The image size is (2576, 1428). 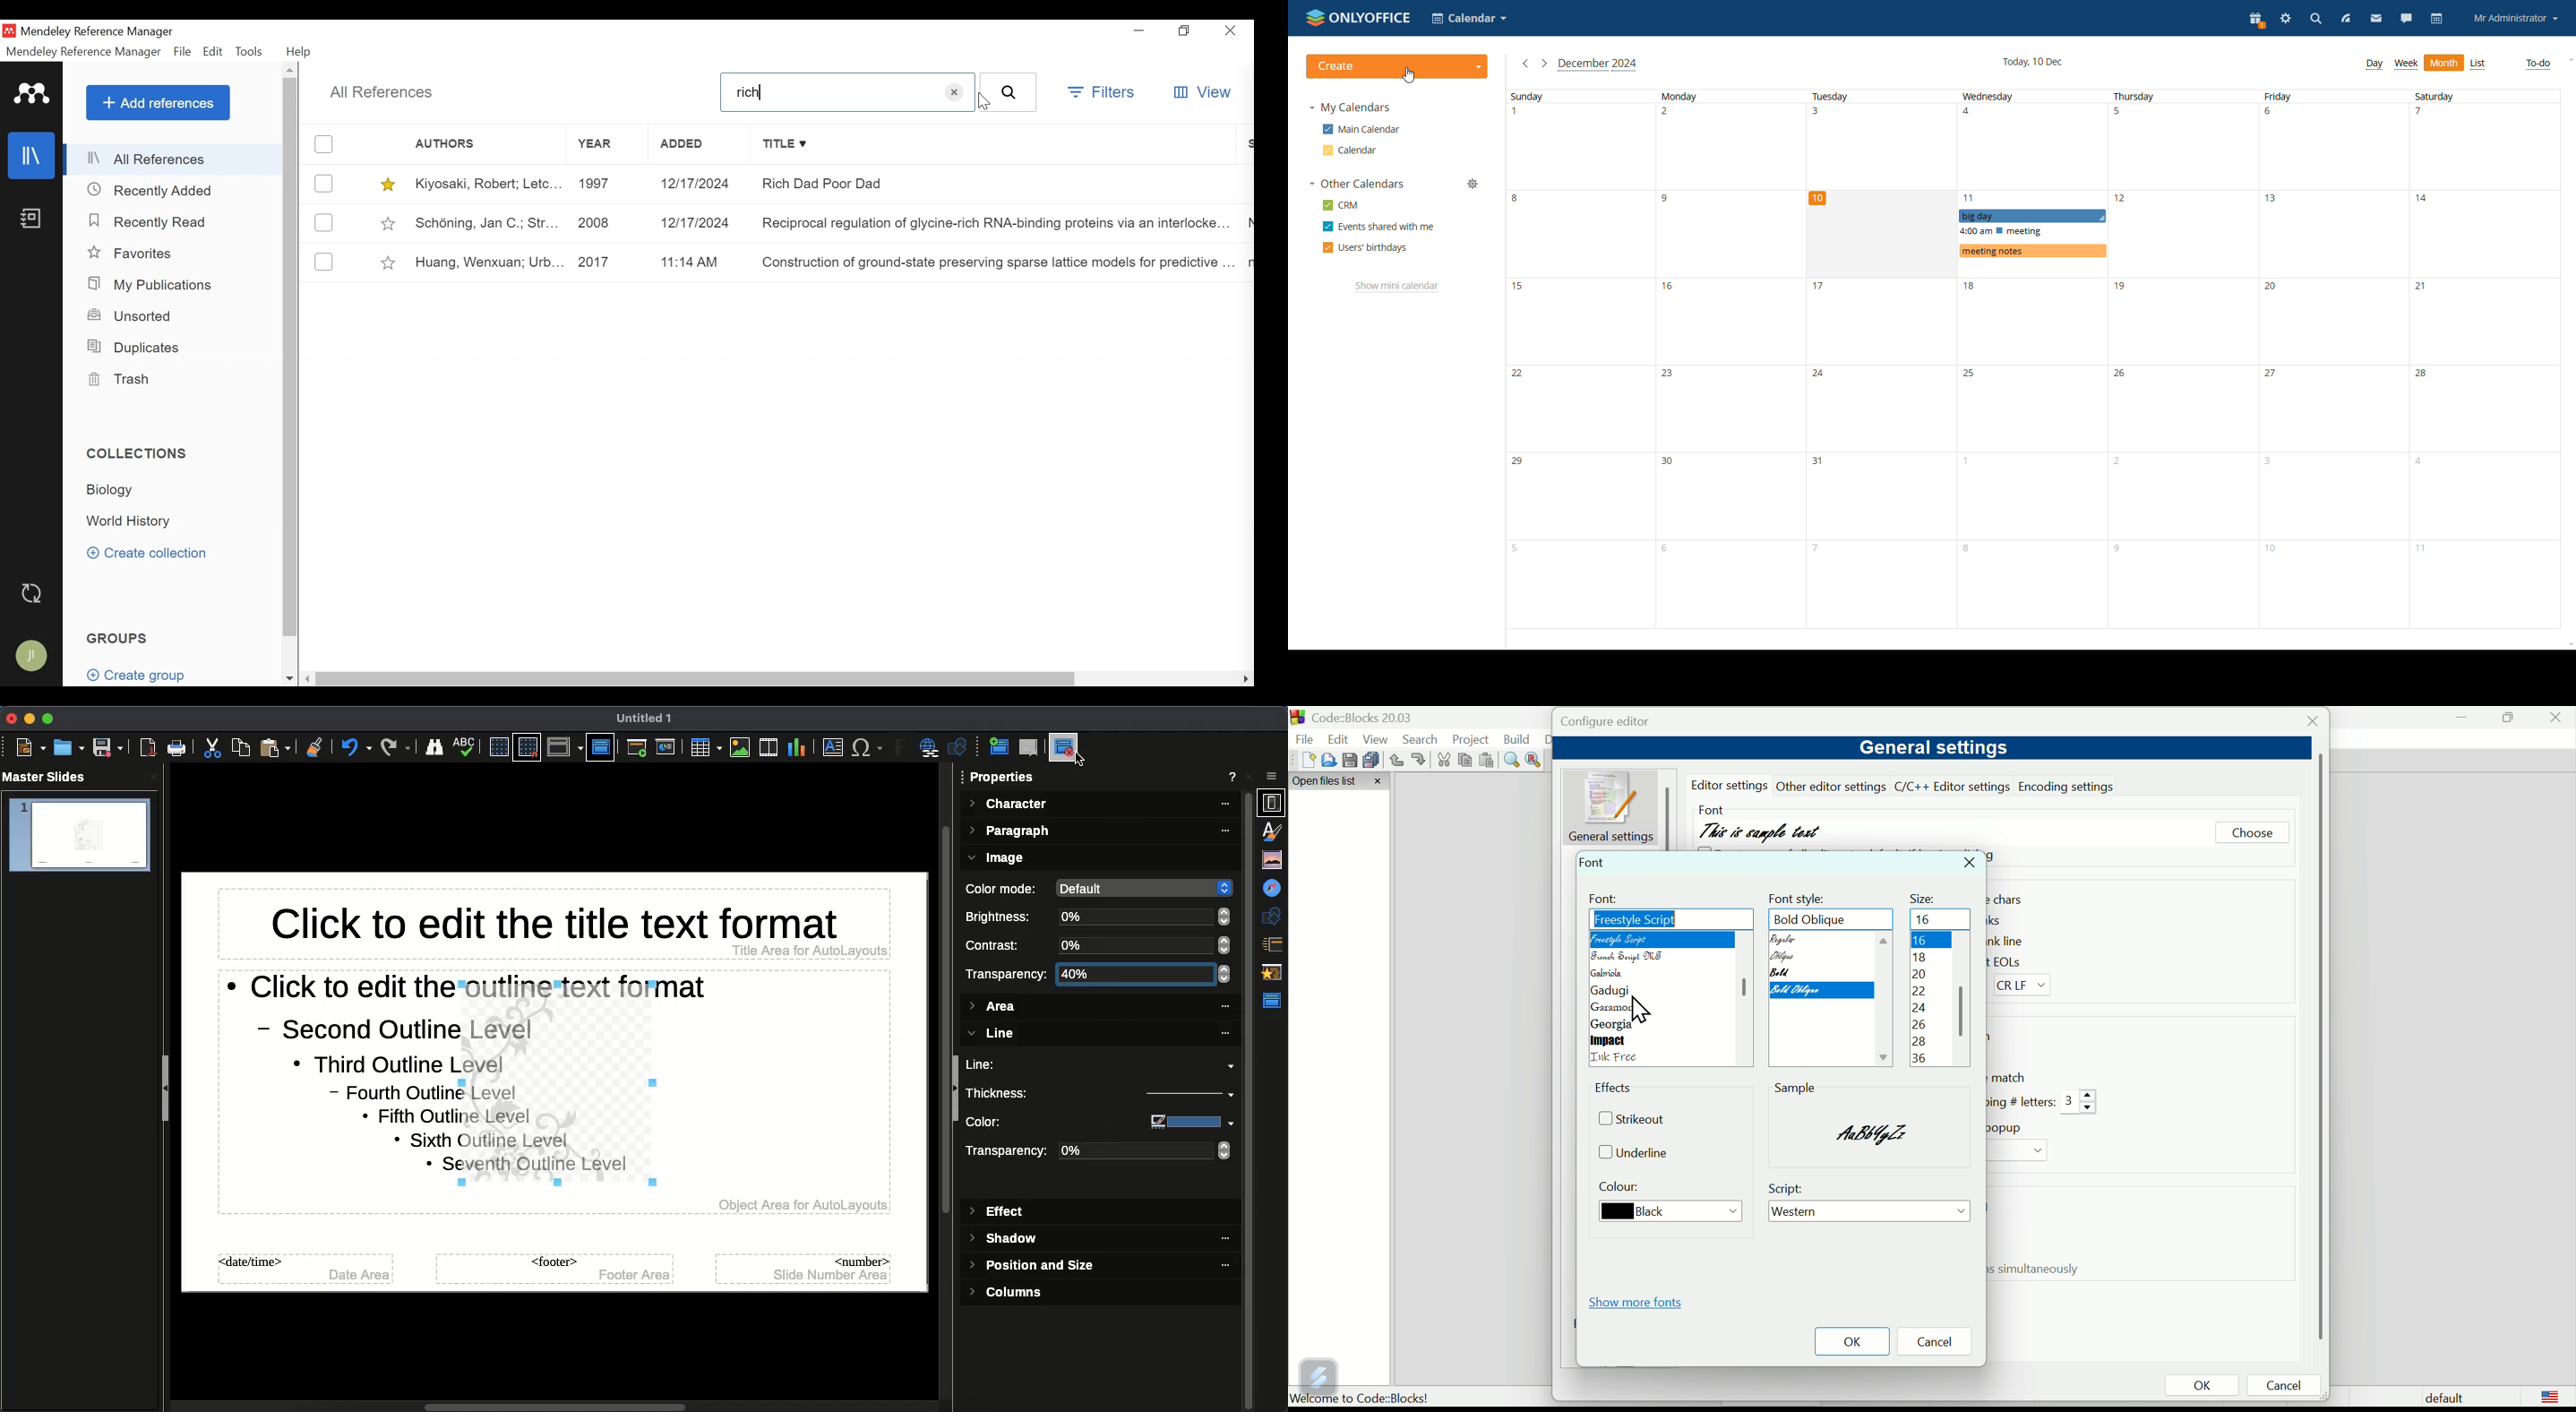 What do you see at coordinates (767, 748) in the screenshot?
I see `Video audio` at bounding box center [767, 748].